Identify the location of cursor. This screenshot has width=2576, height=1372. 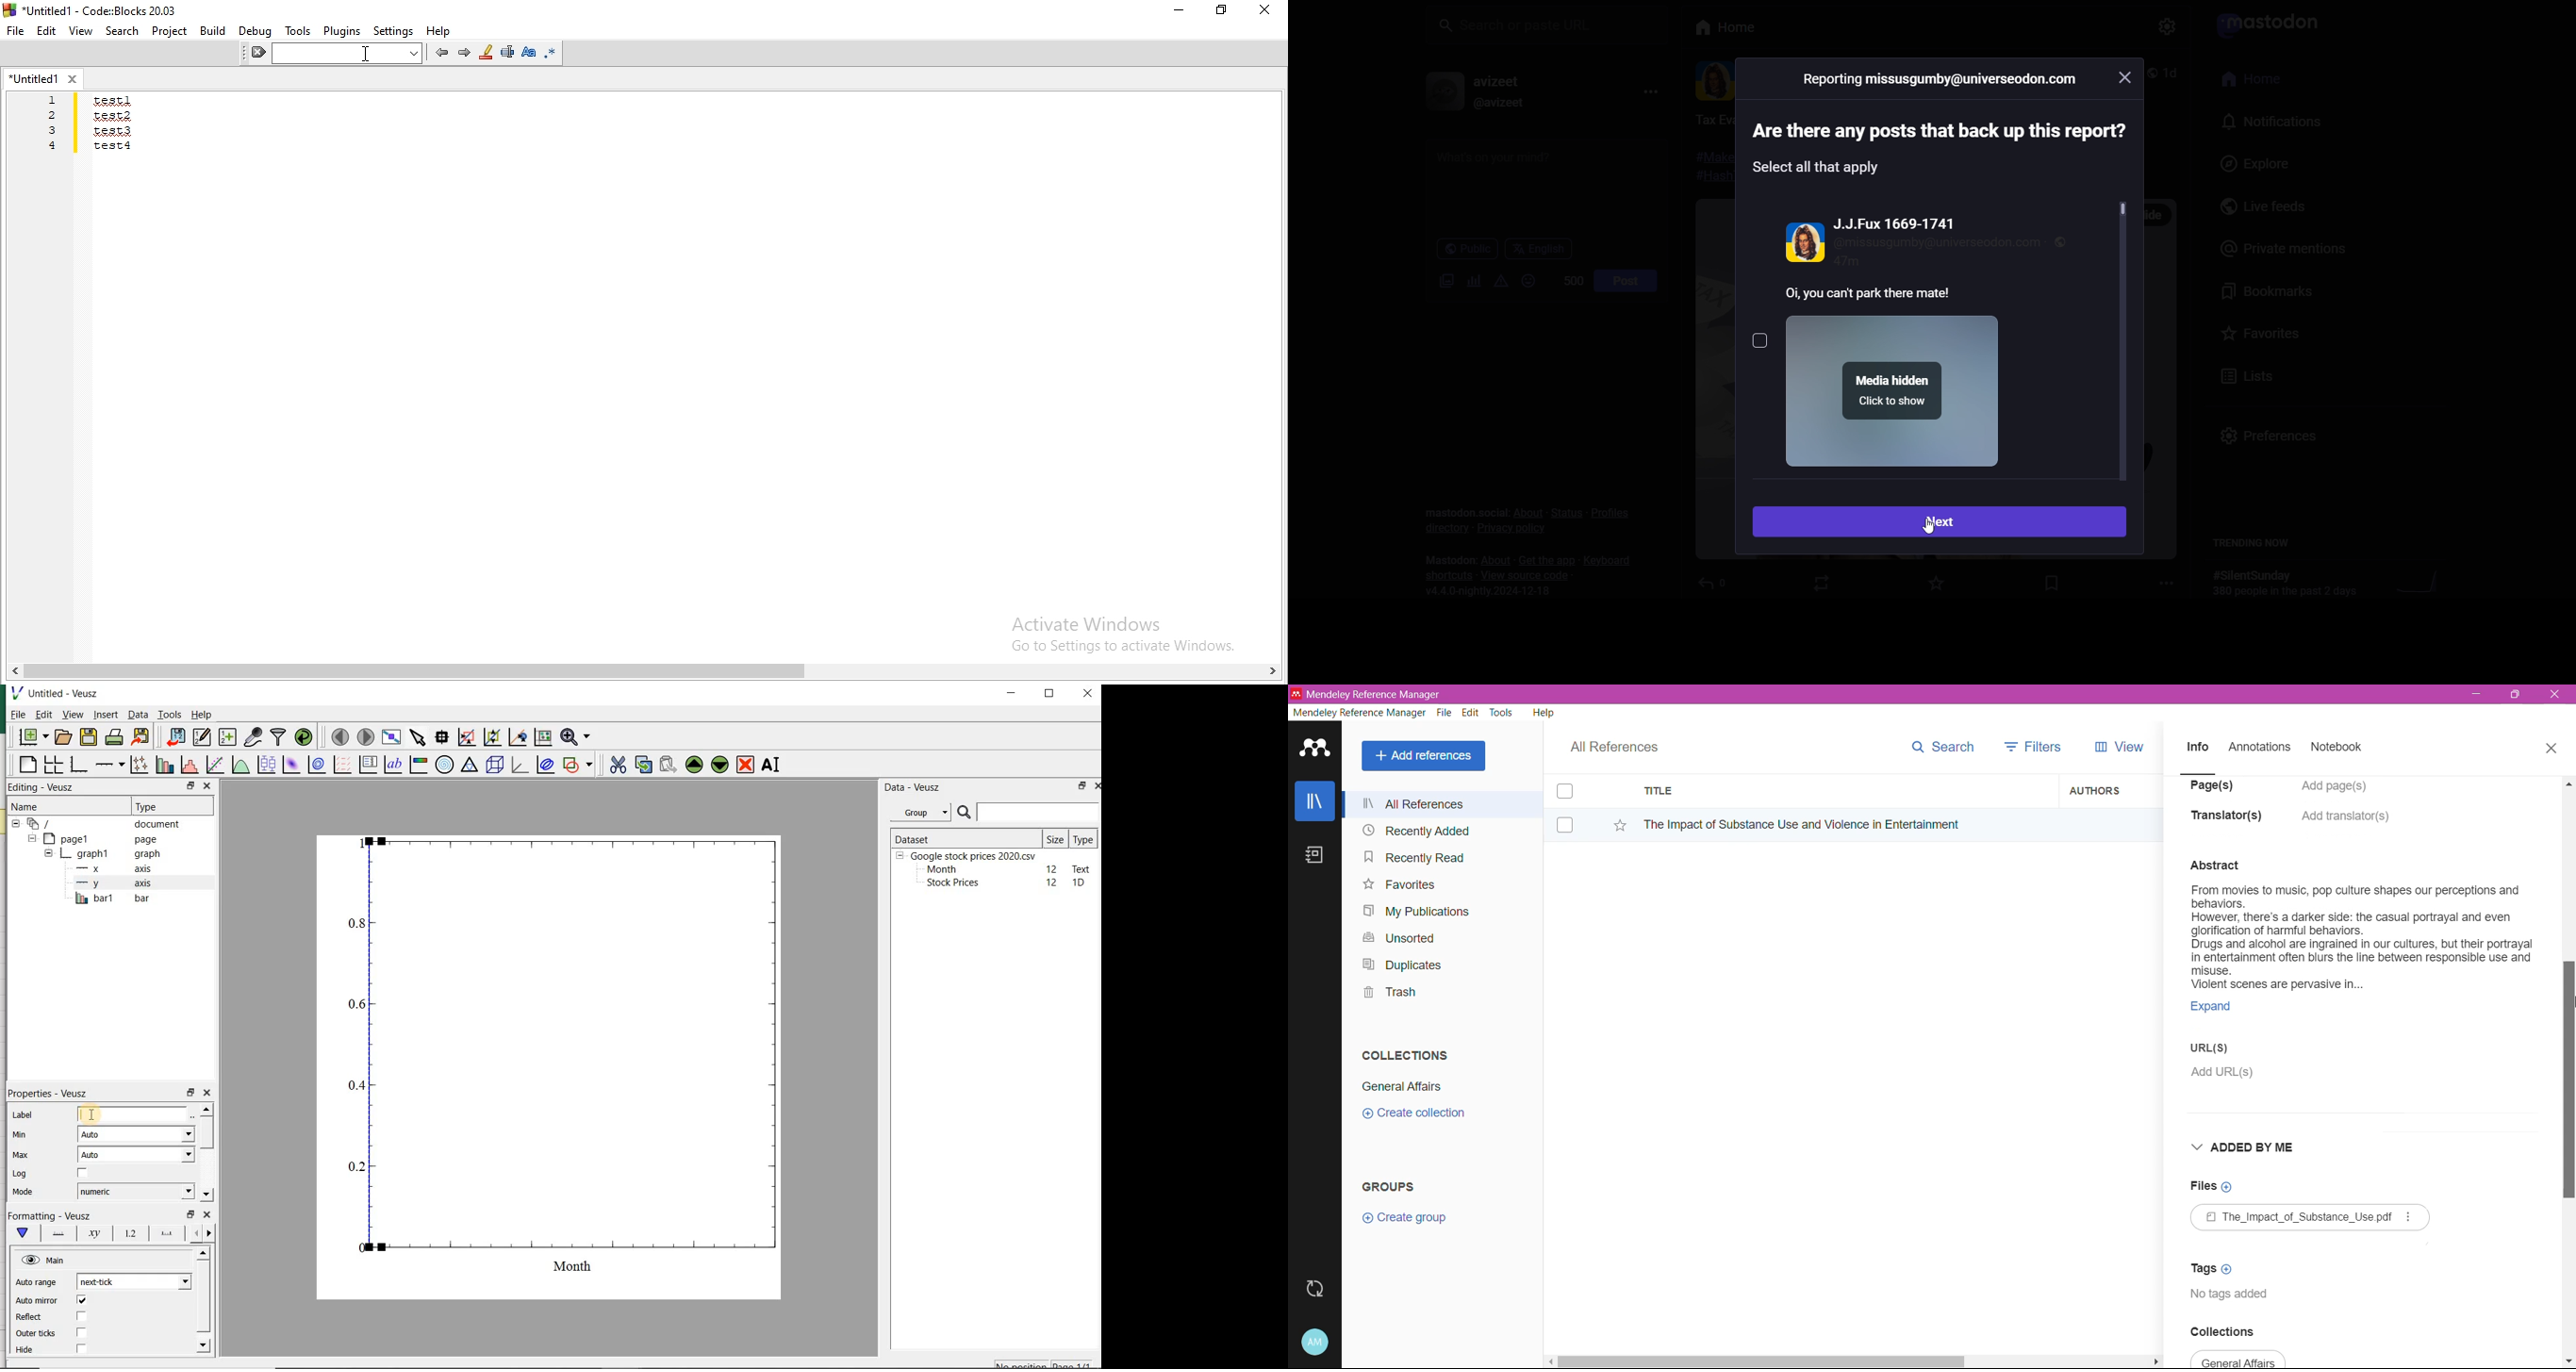
(2568, 1032).